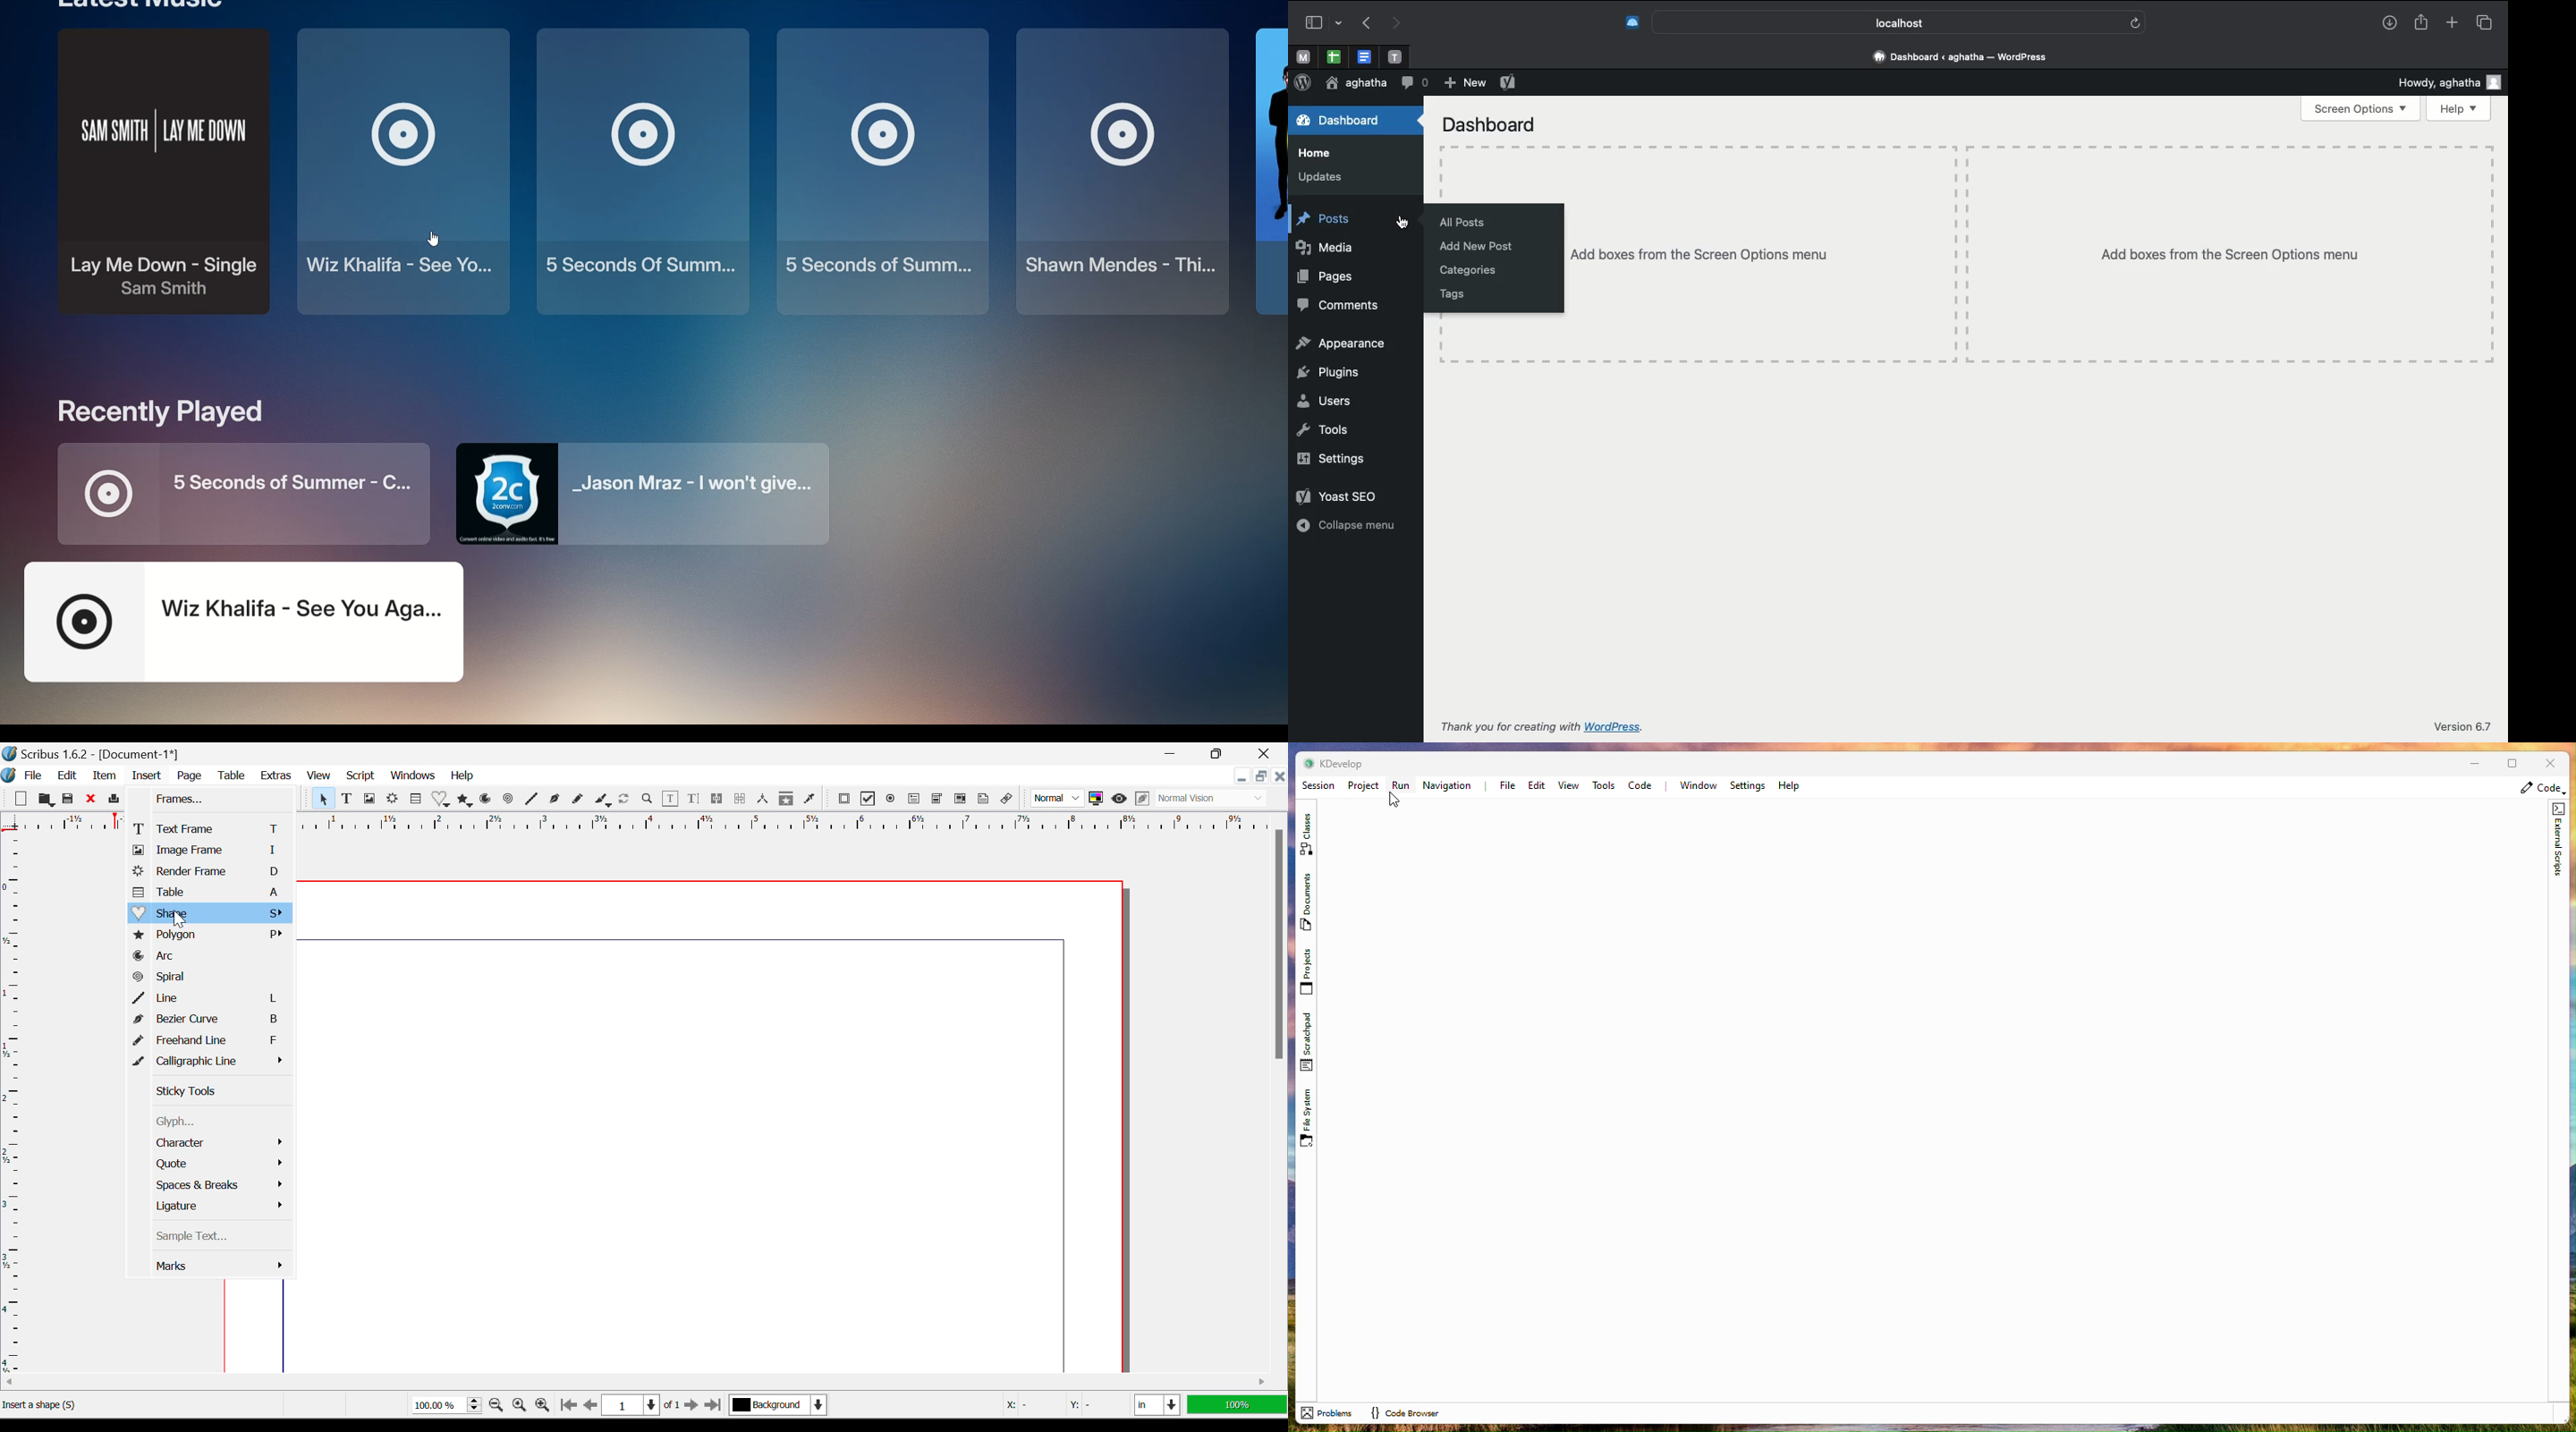 The image size is (2576, 1456). Describe the element at coordinates (214, 1207) in the screenshot. I see `Ligiature` at that location.